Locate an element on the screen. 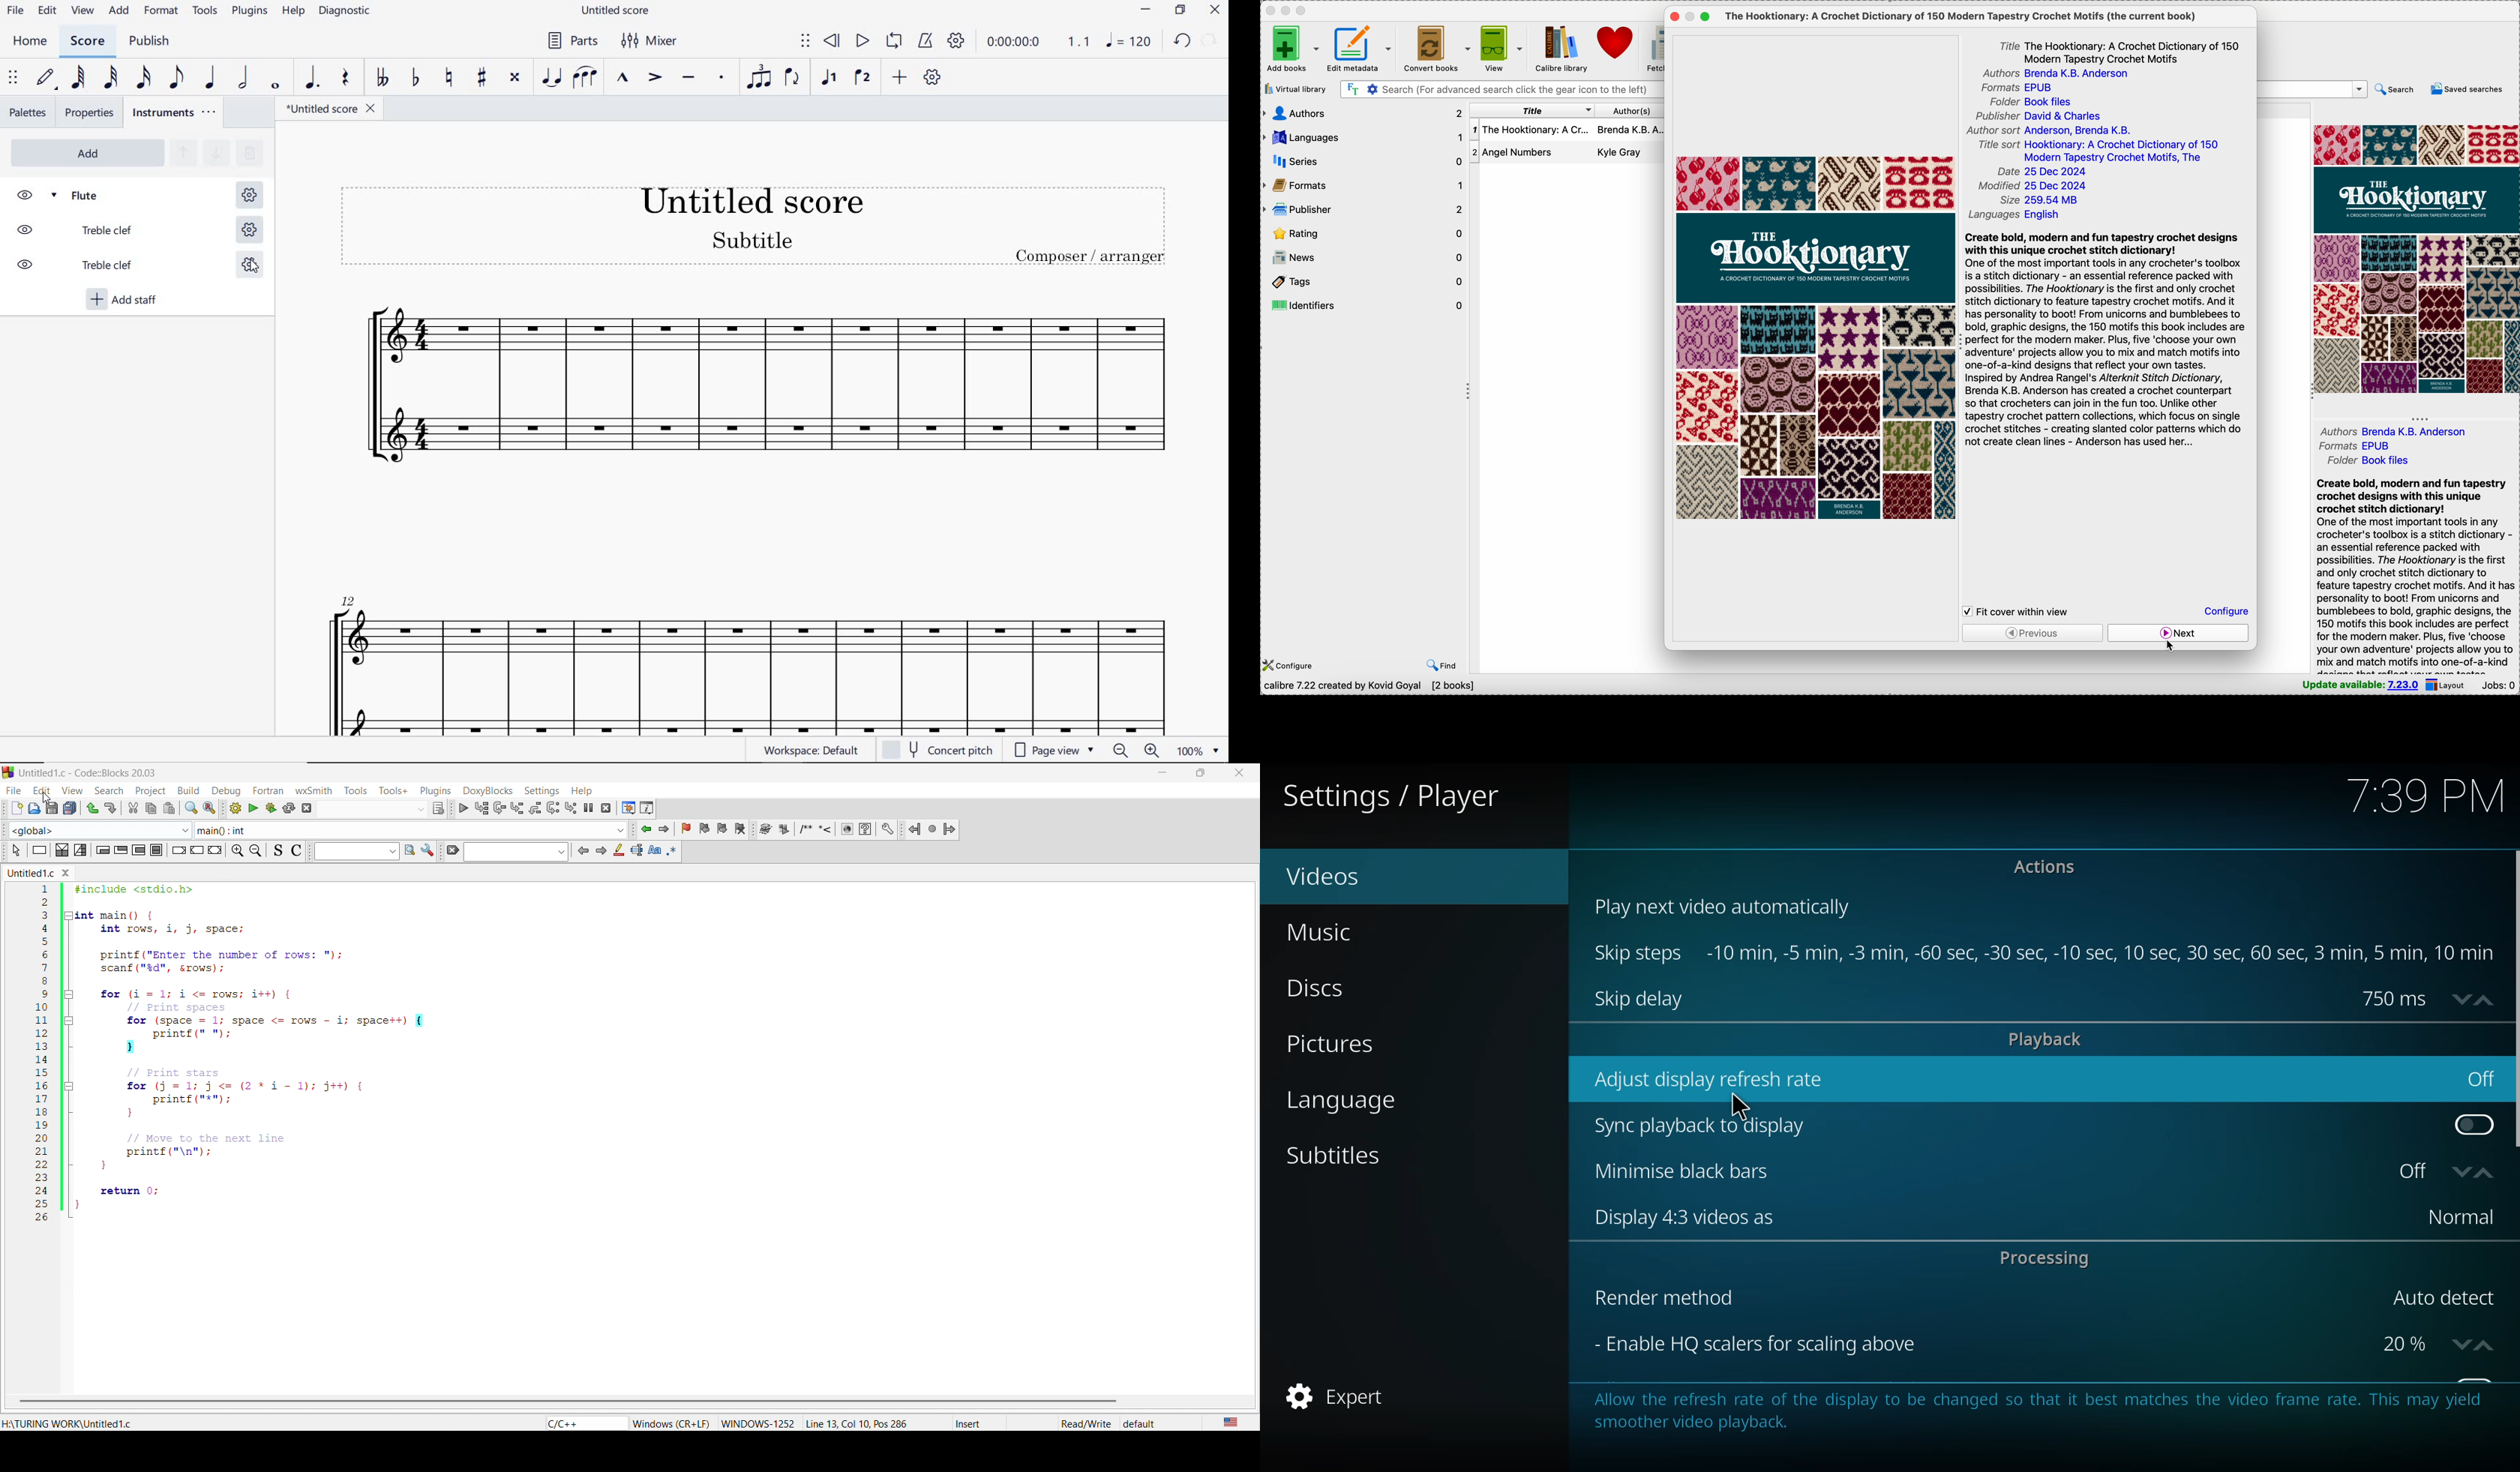  configure is located at coordinates (1292, 666).